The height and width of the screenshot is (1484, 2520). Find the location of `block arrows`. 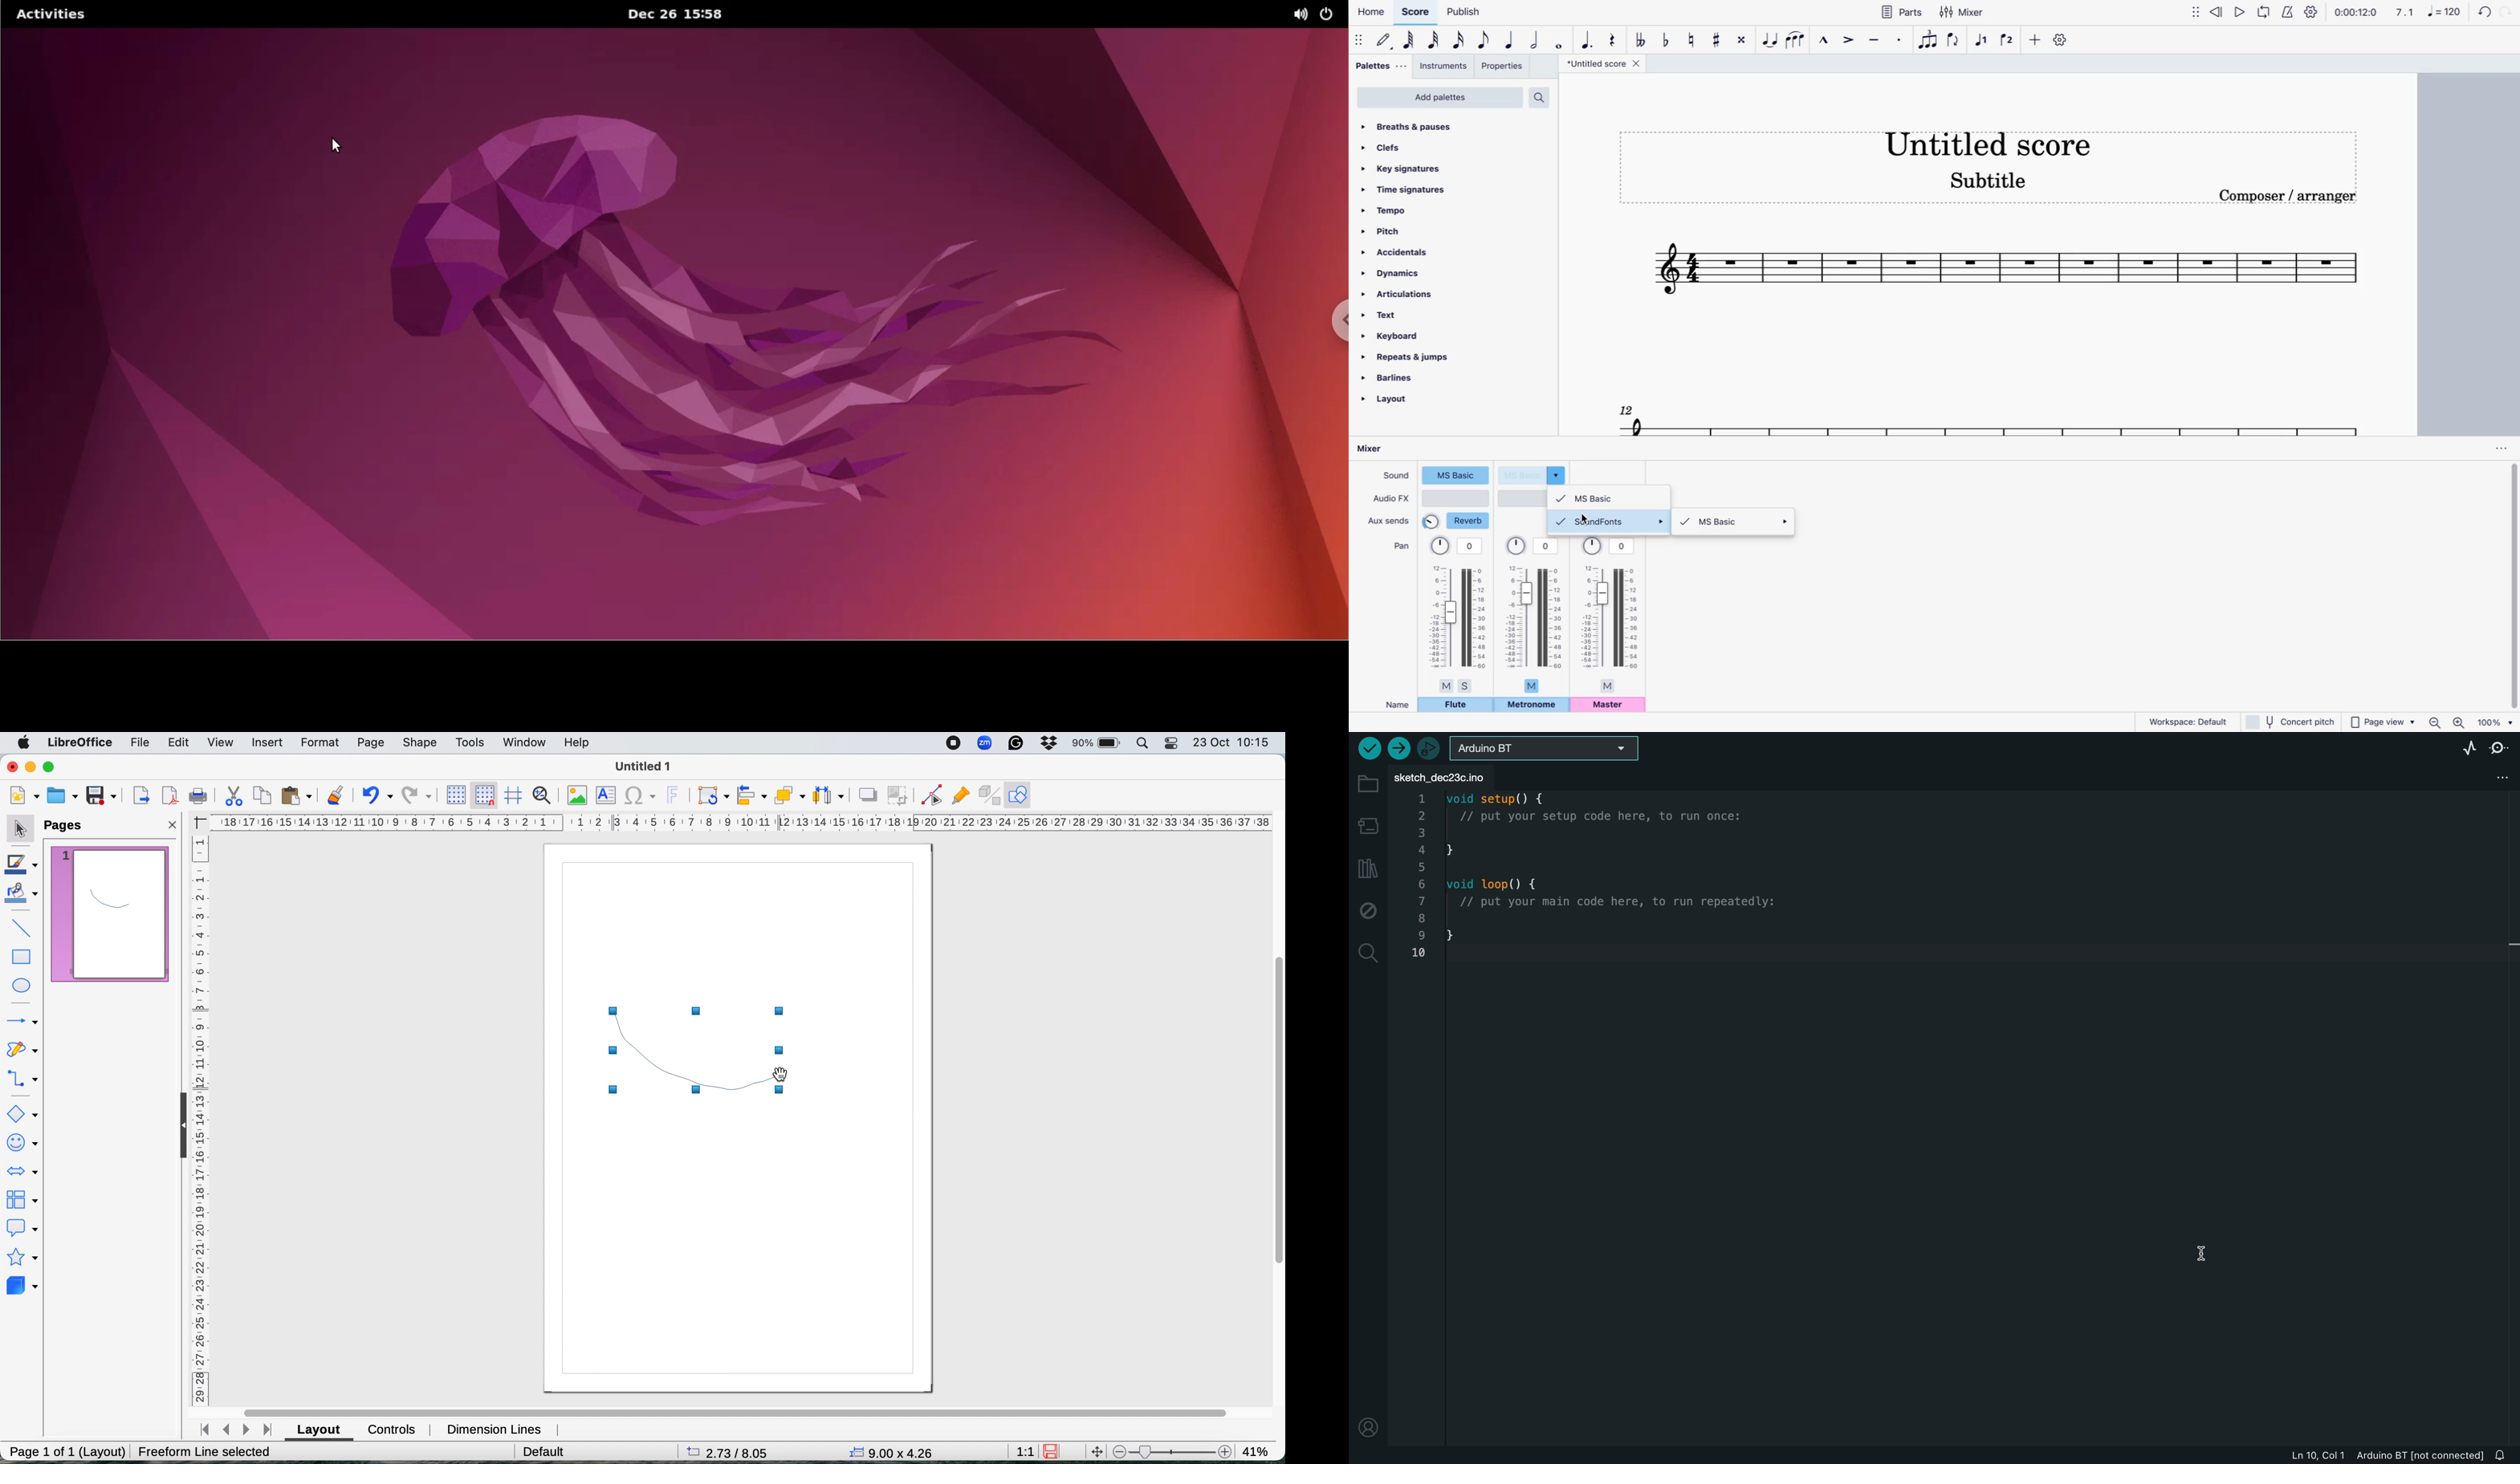

block arrows is located at coordinates (25, 1169).